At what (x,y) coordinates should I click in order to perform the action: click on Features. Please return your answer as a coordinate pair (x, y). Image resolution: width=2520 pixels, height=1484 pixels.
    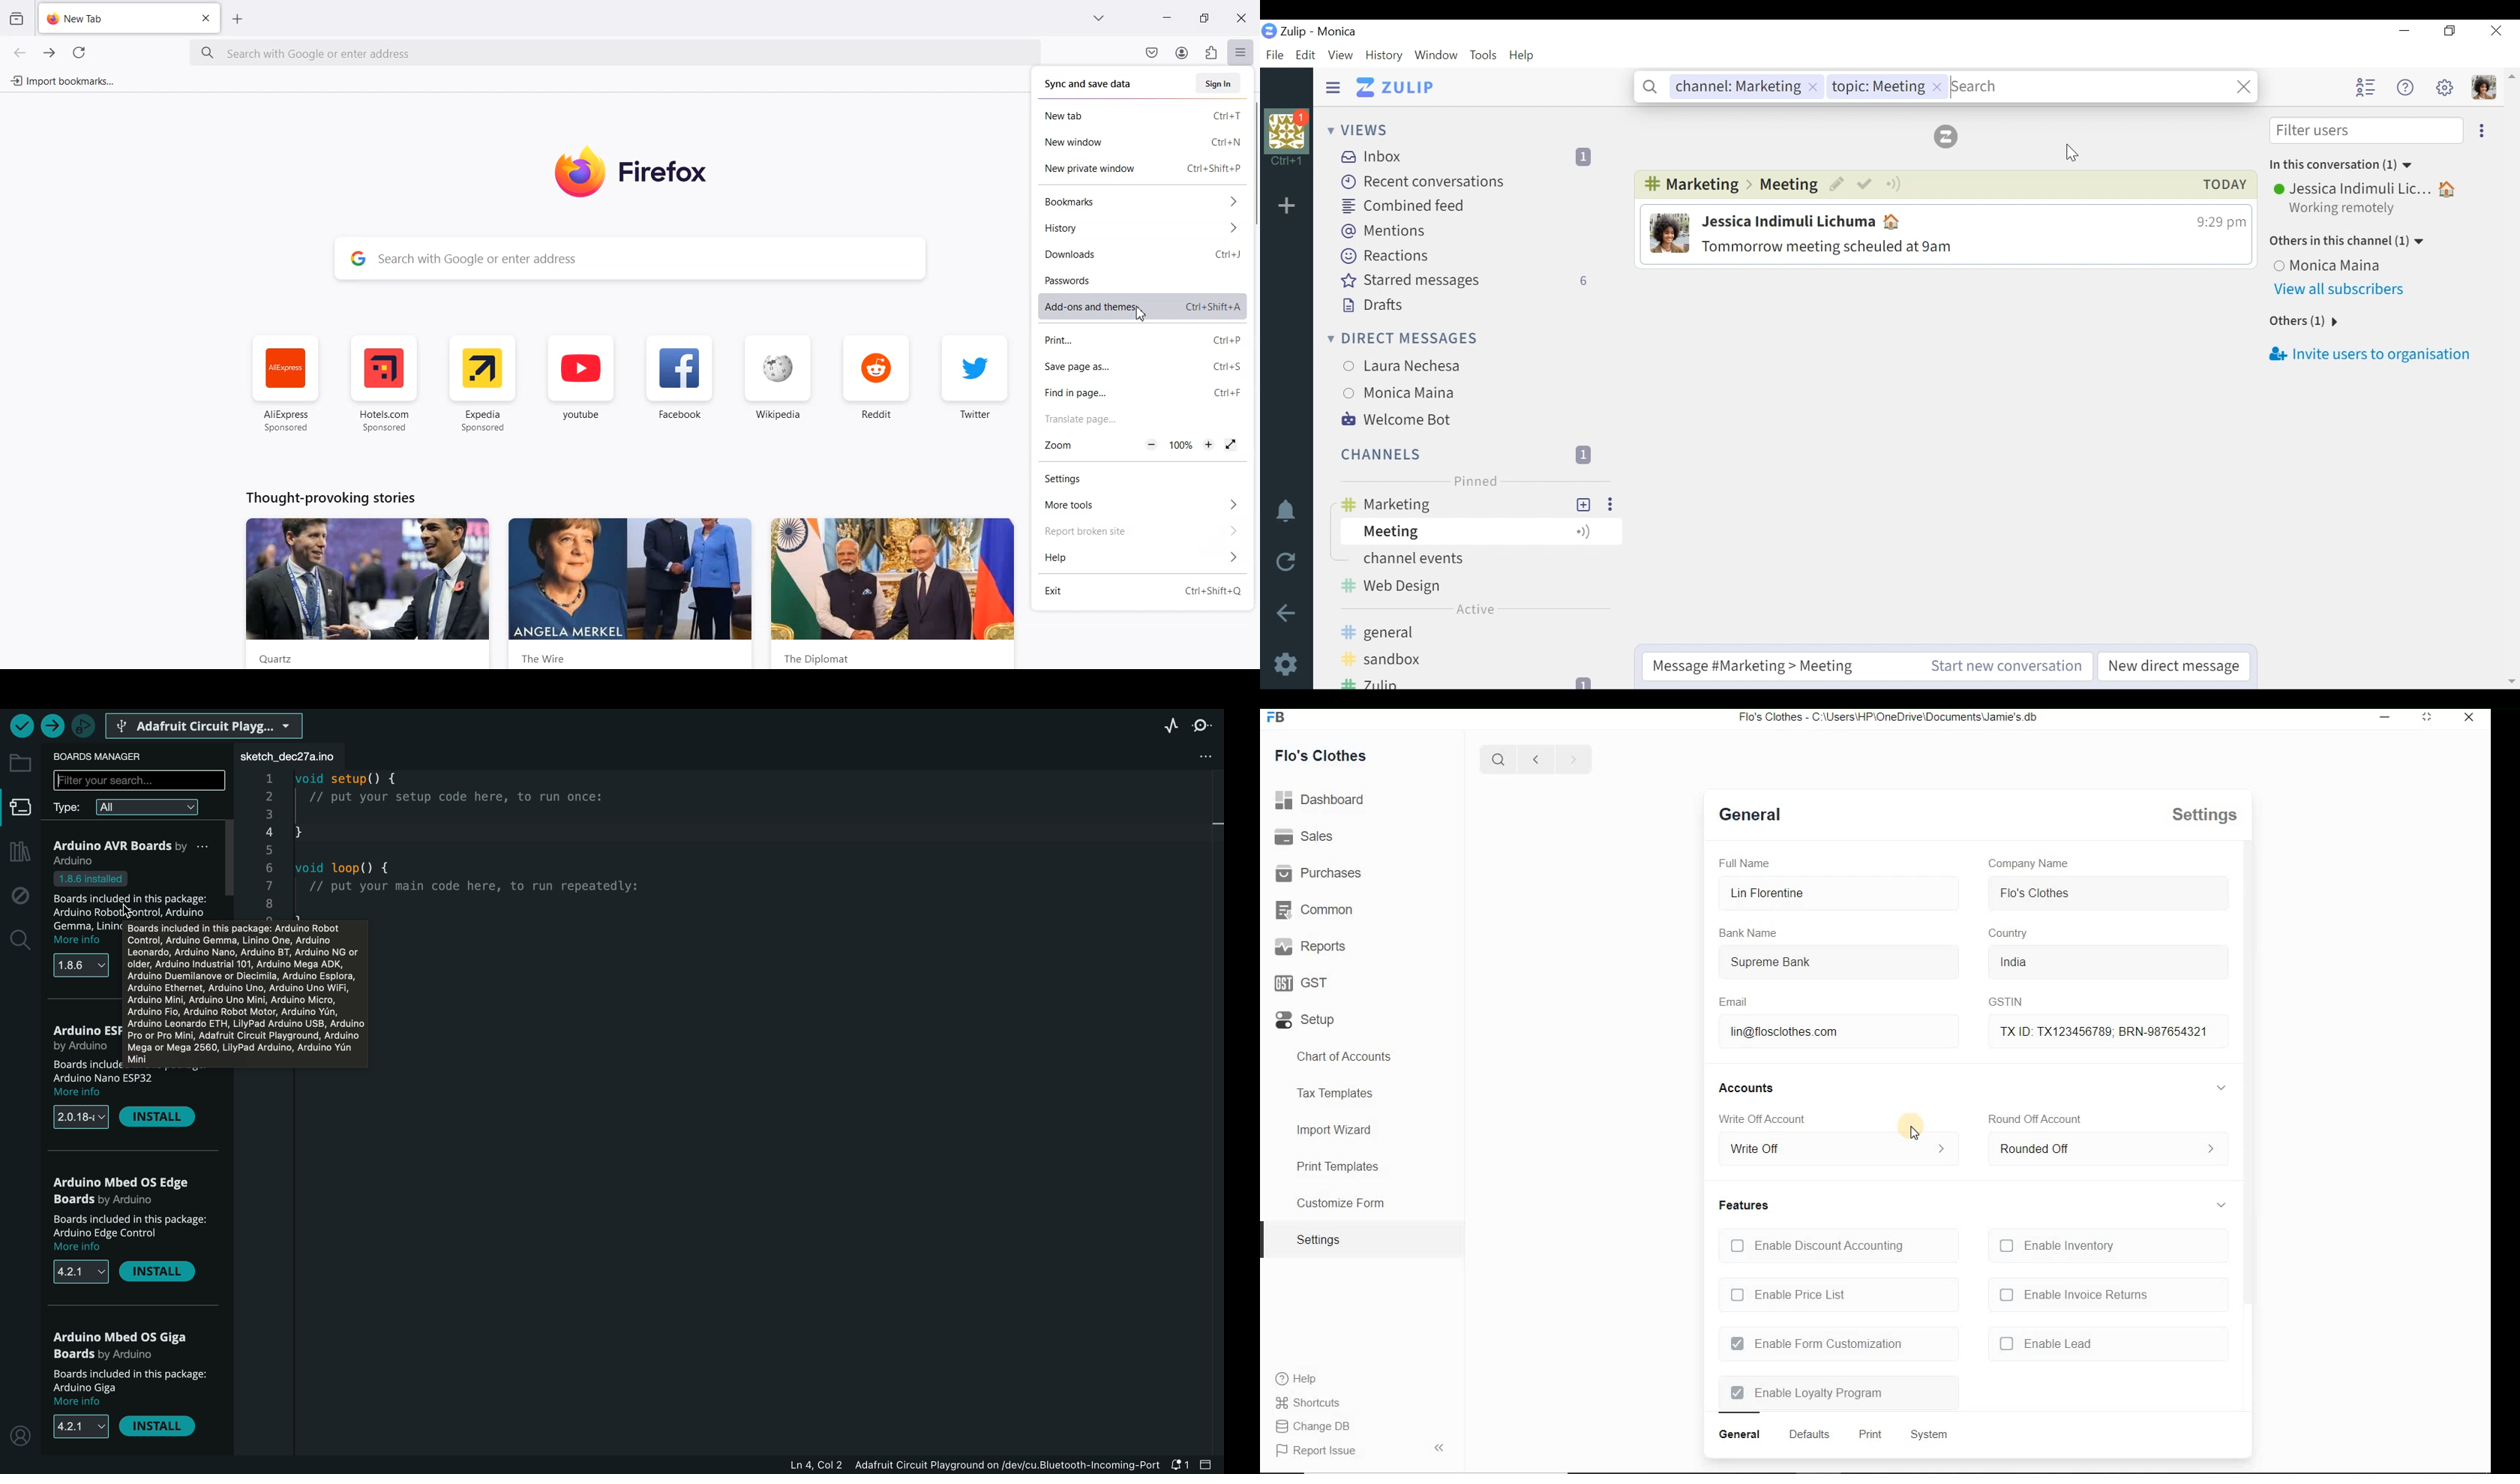
    Looking at the image, I should click on (1741, 1206).